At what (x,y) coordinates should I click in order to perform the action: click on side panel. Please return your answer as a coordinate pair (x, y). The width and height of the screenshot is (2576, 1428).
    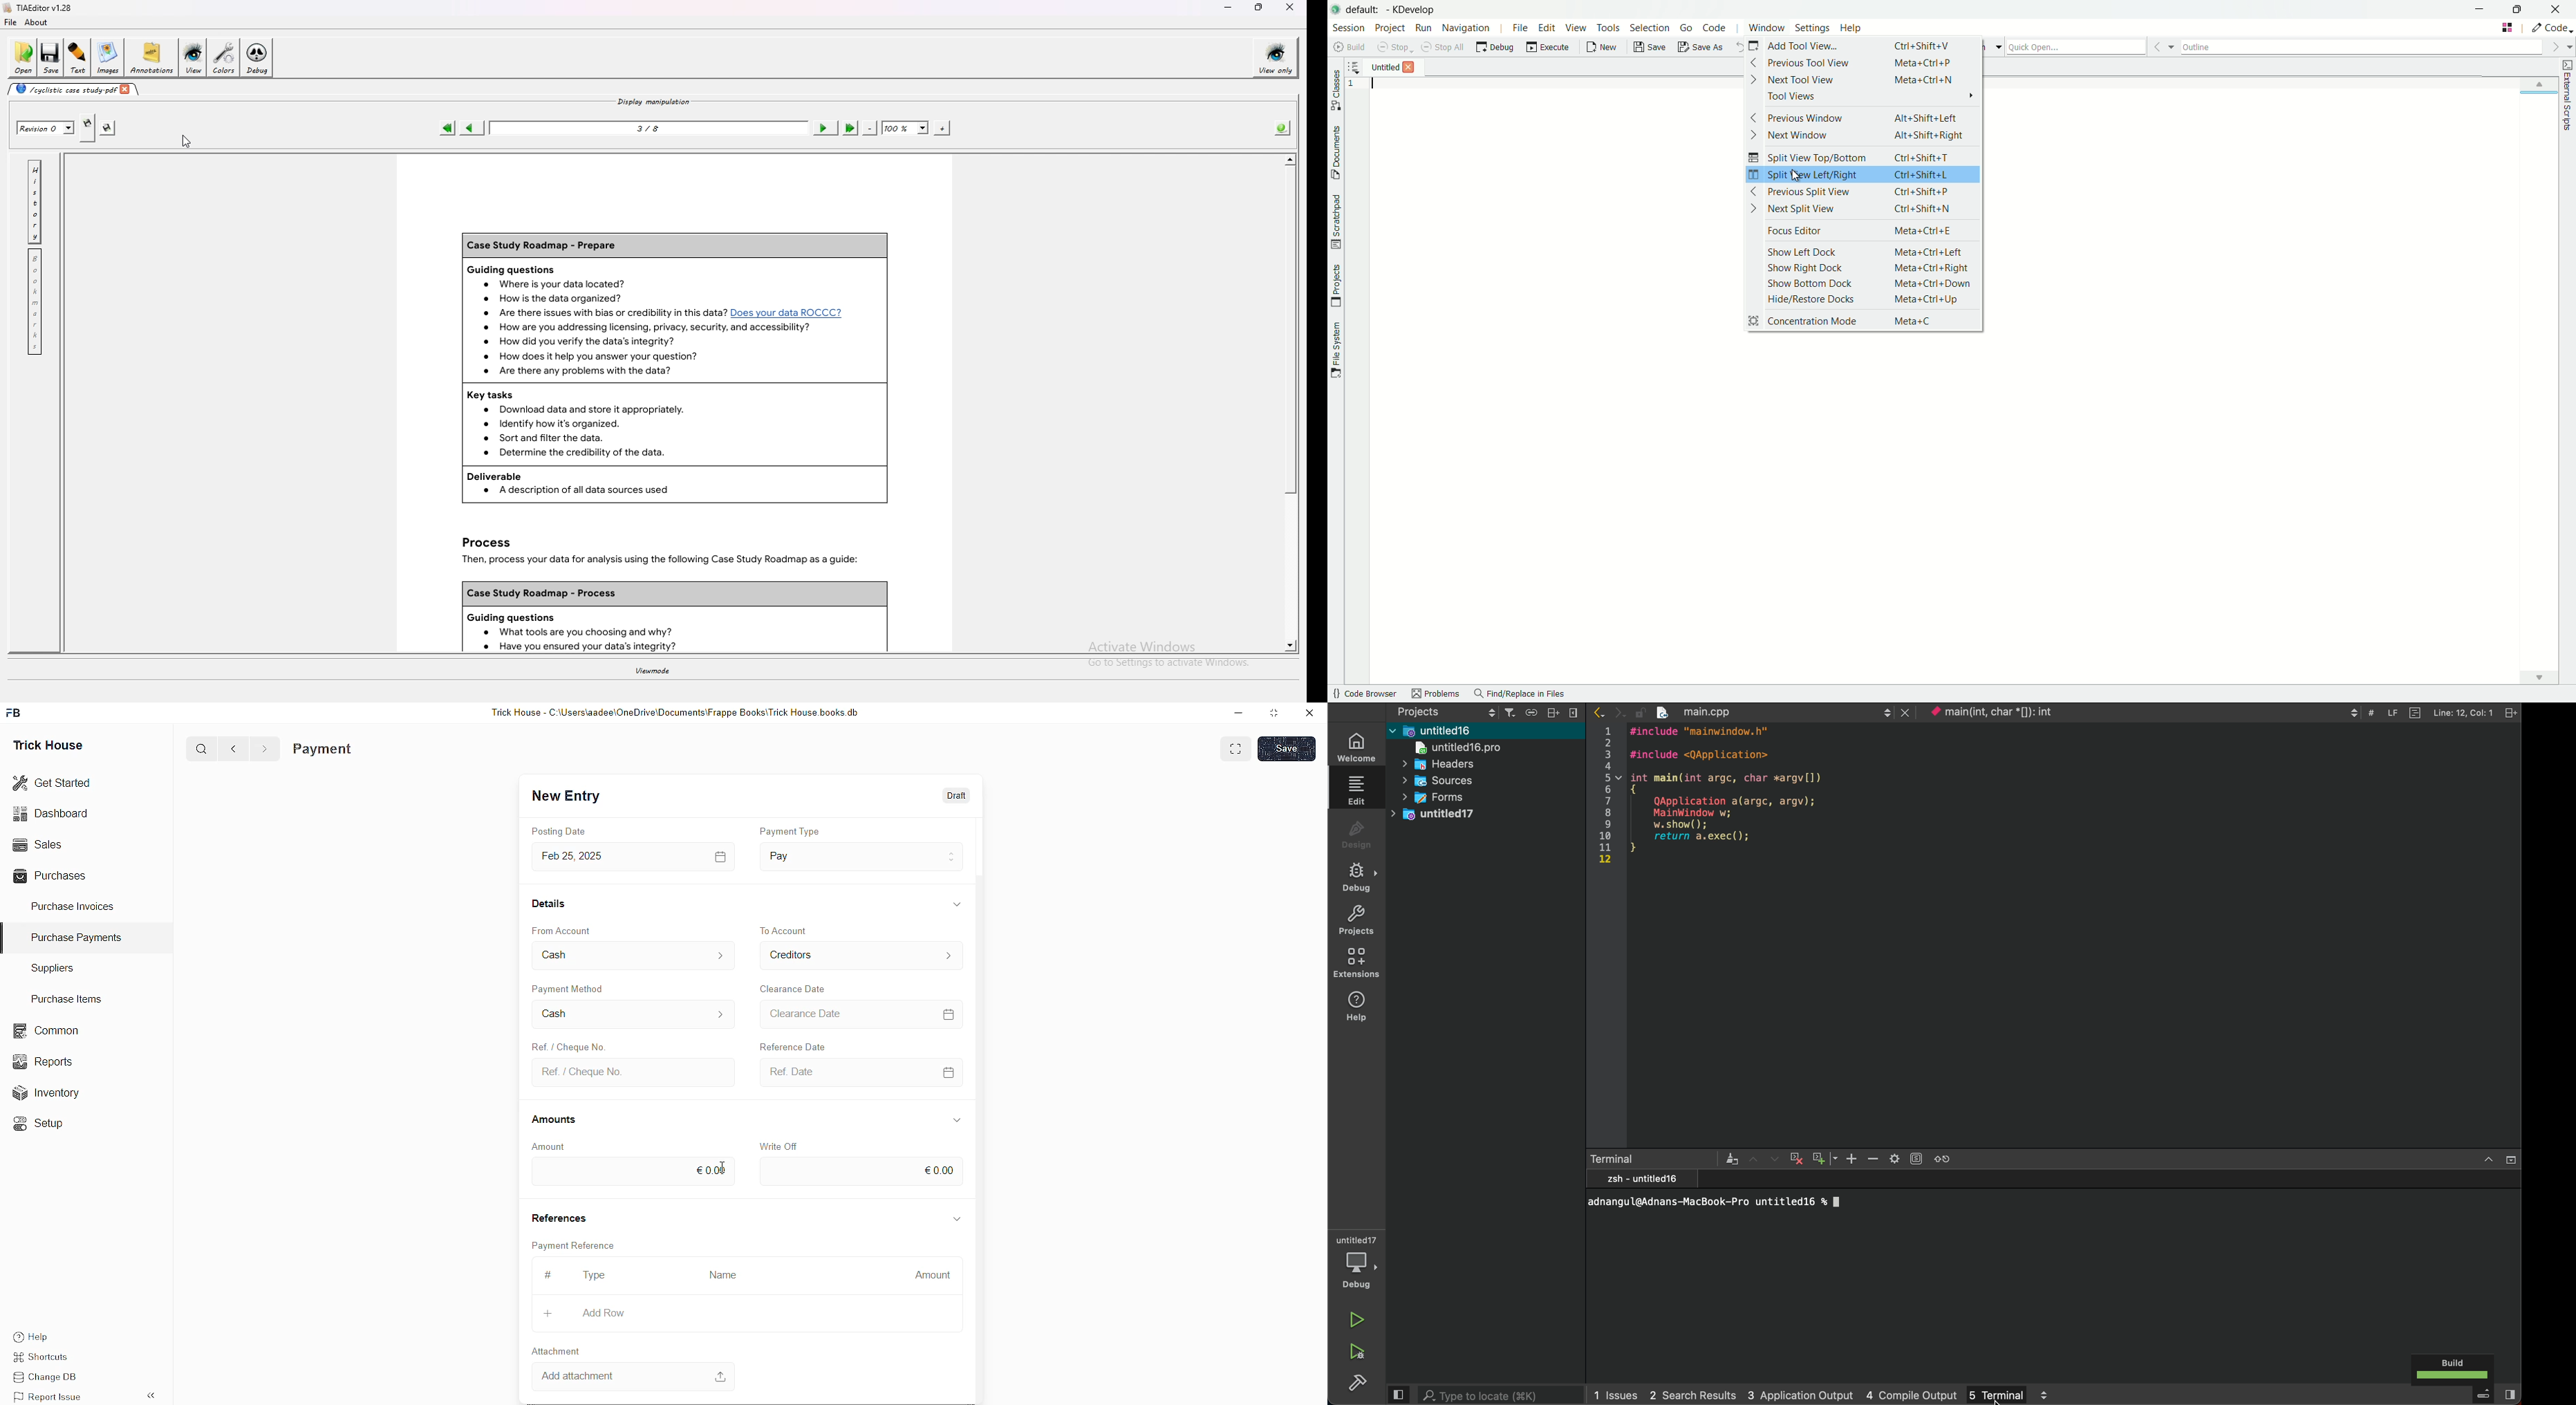
    Looking at the image, I should click on (1398, 1395).